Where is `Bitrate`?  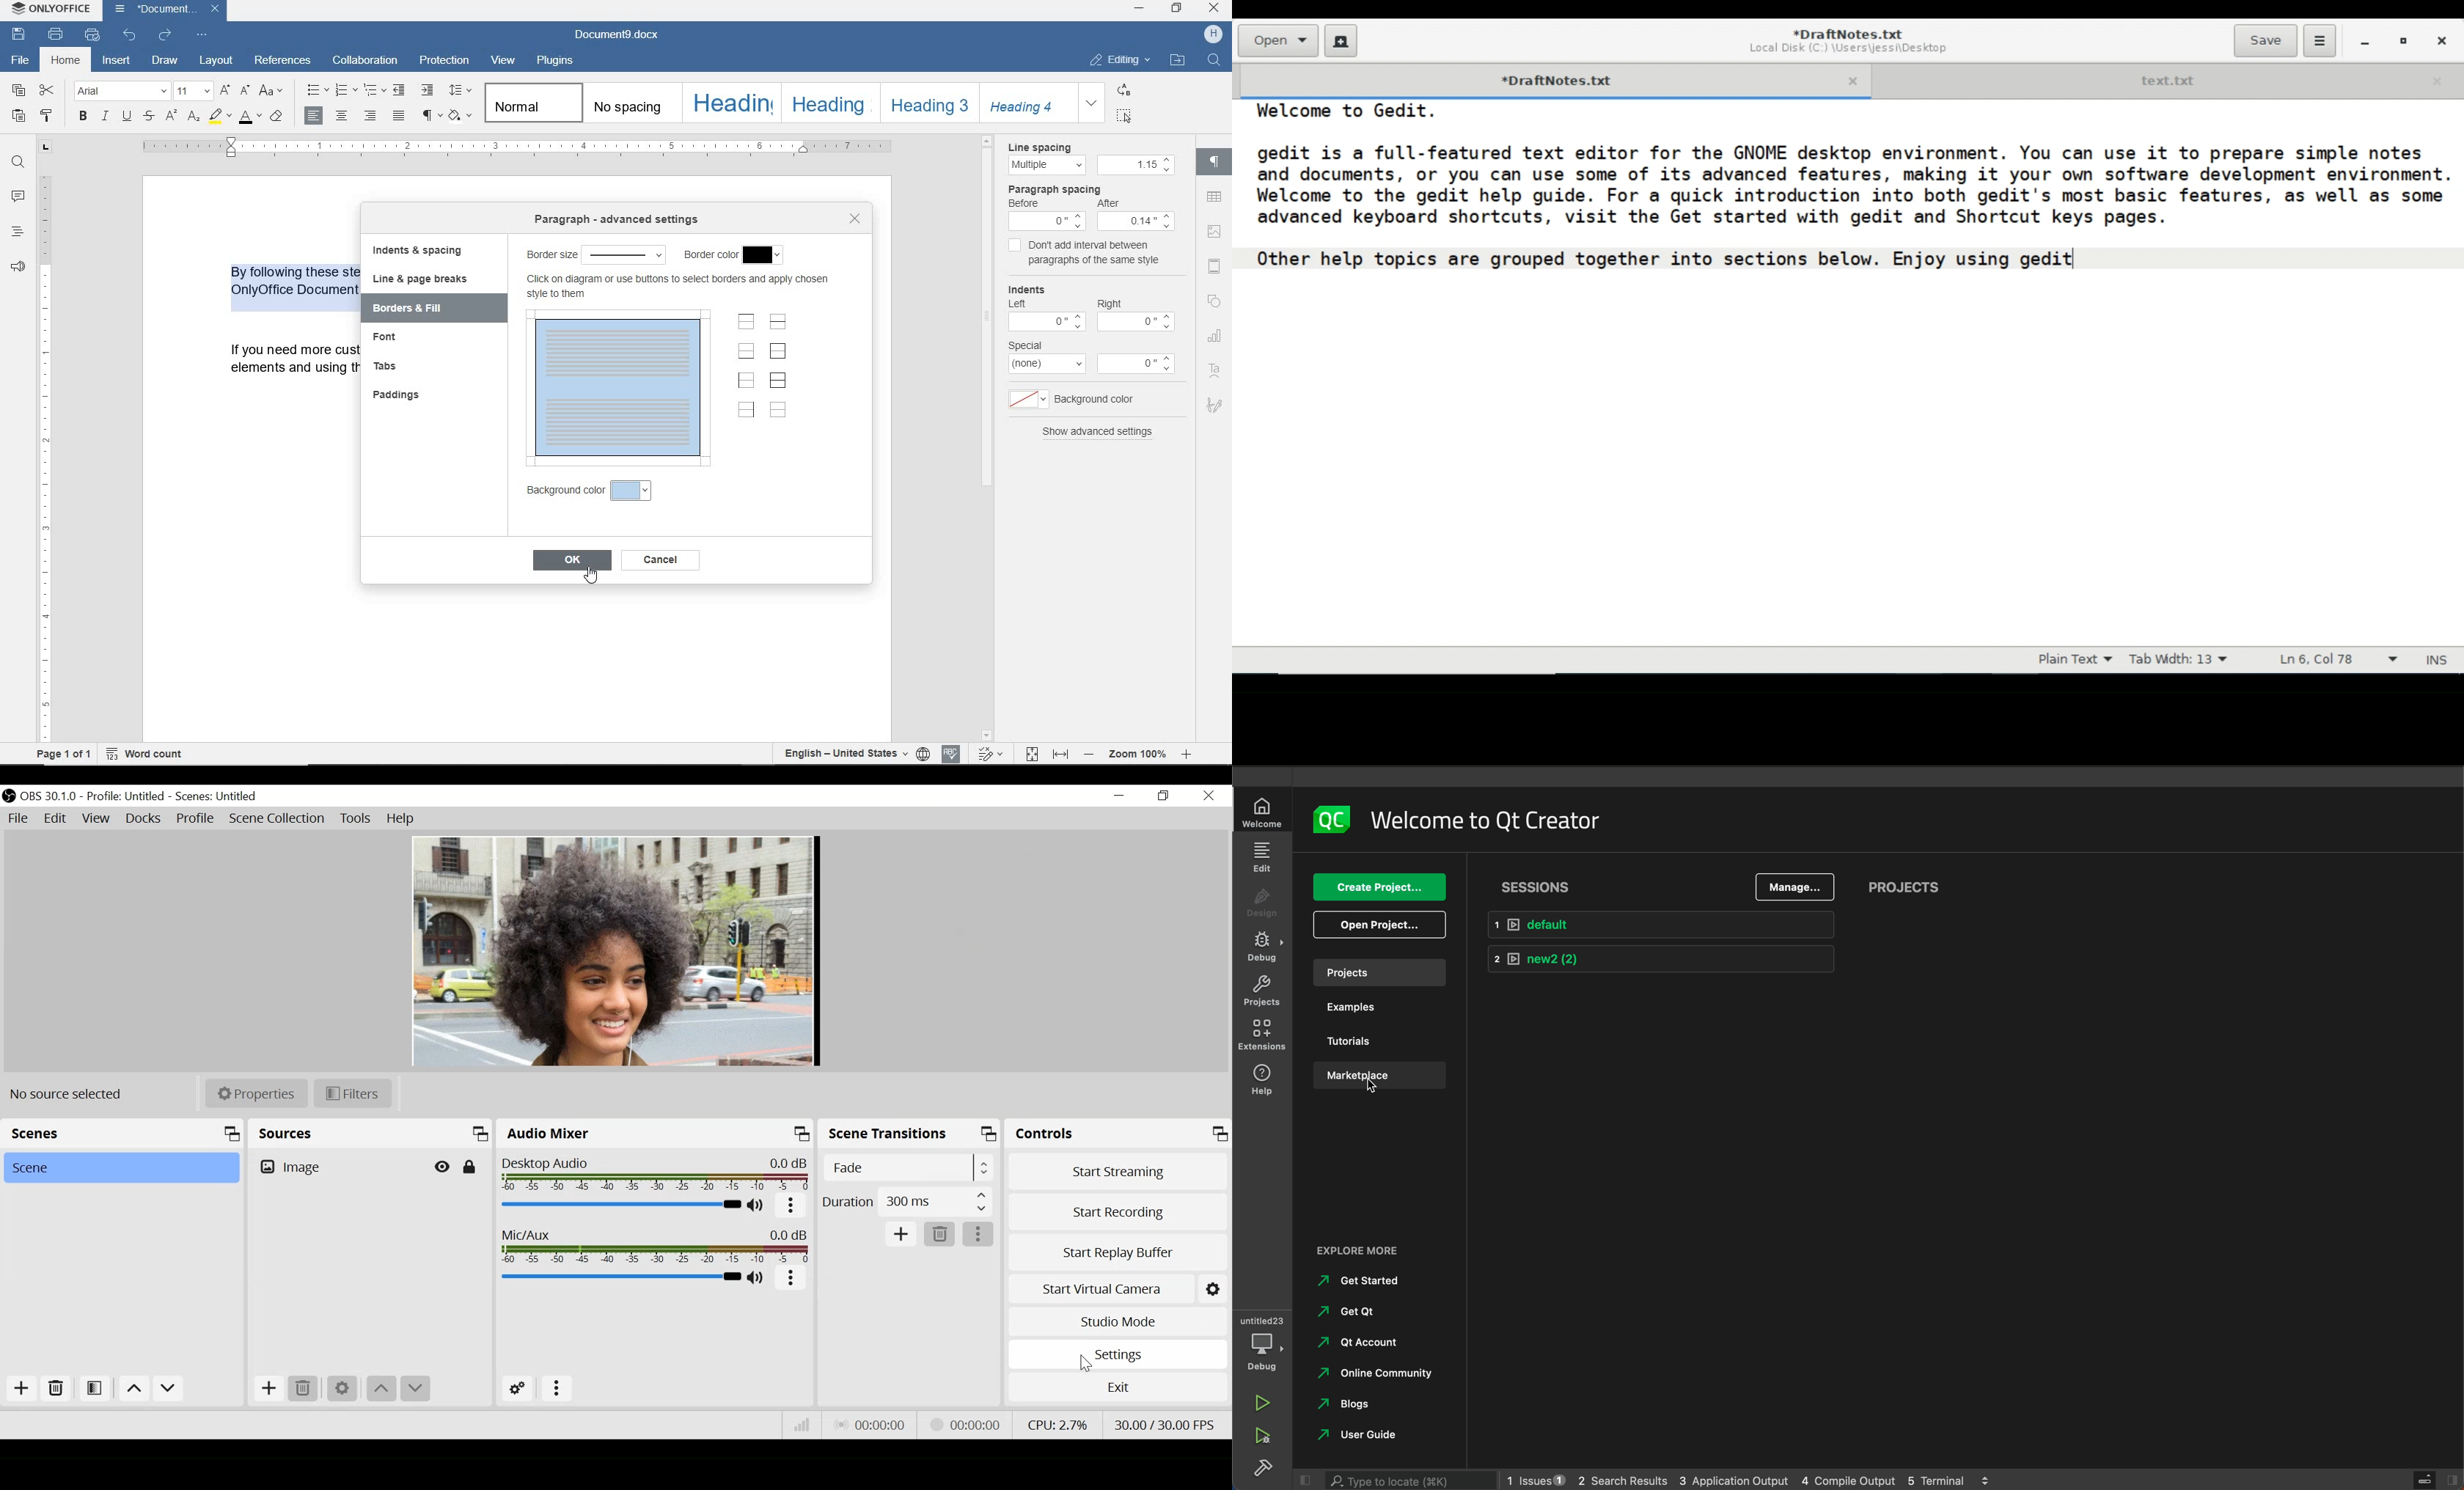
Bitrate is located at coordinates (803, 1428).